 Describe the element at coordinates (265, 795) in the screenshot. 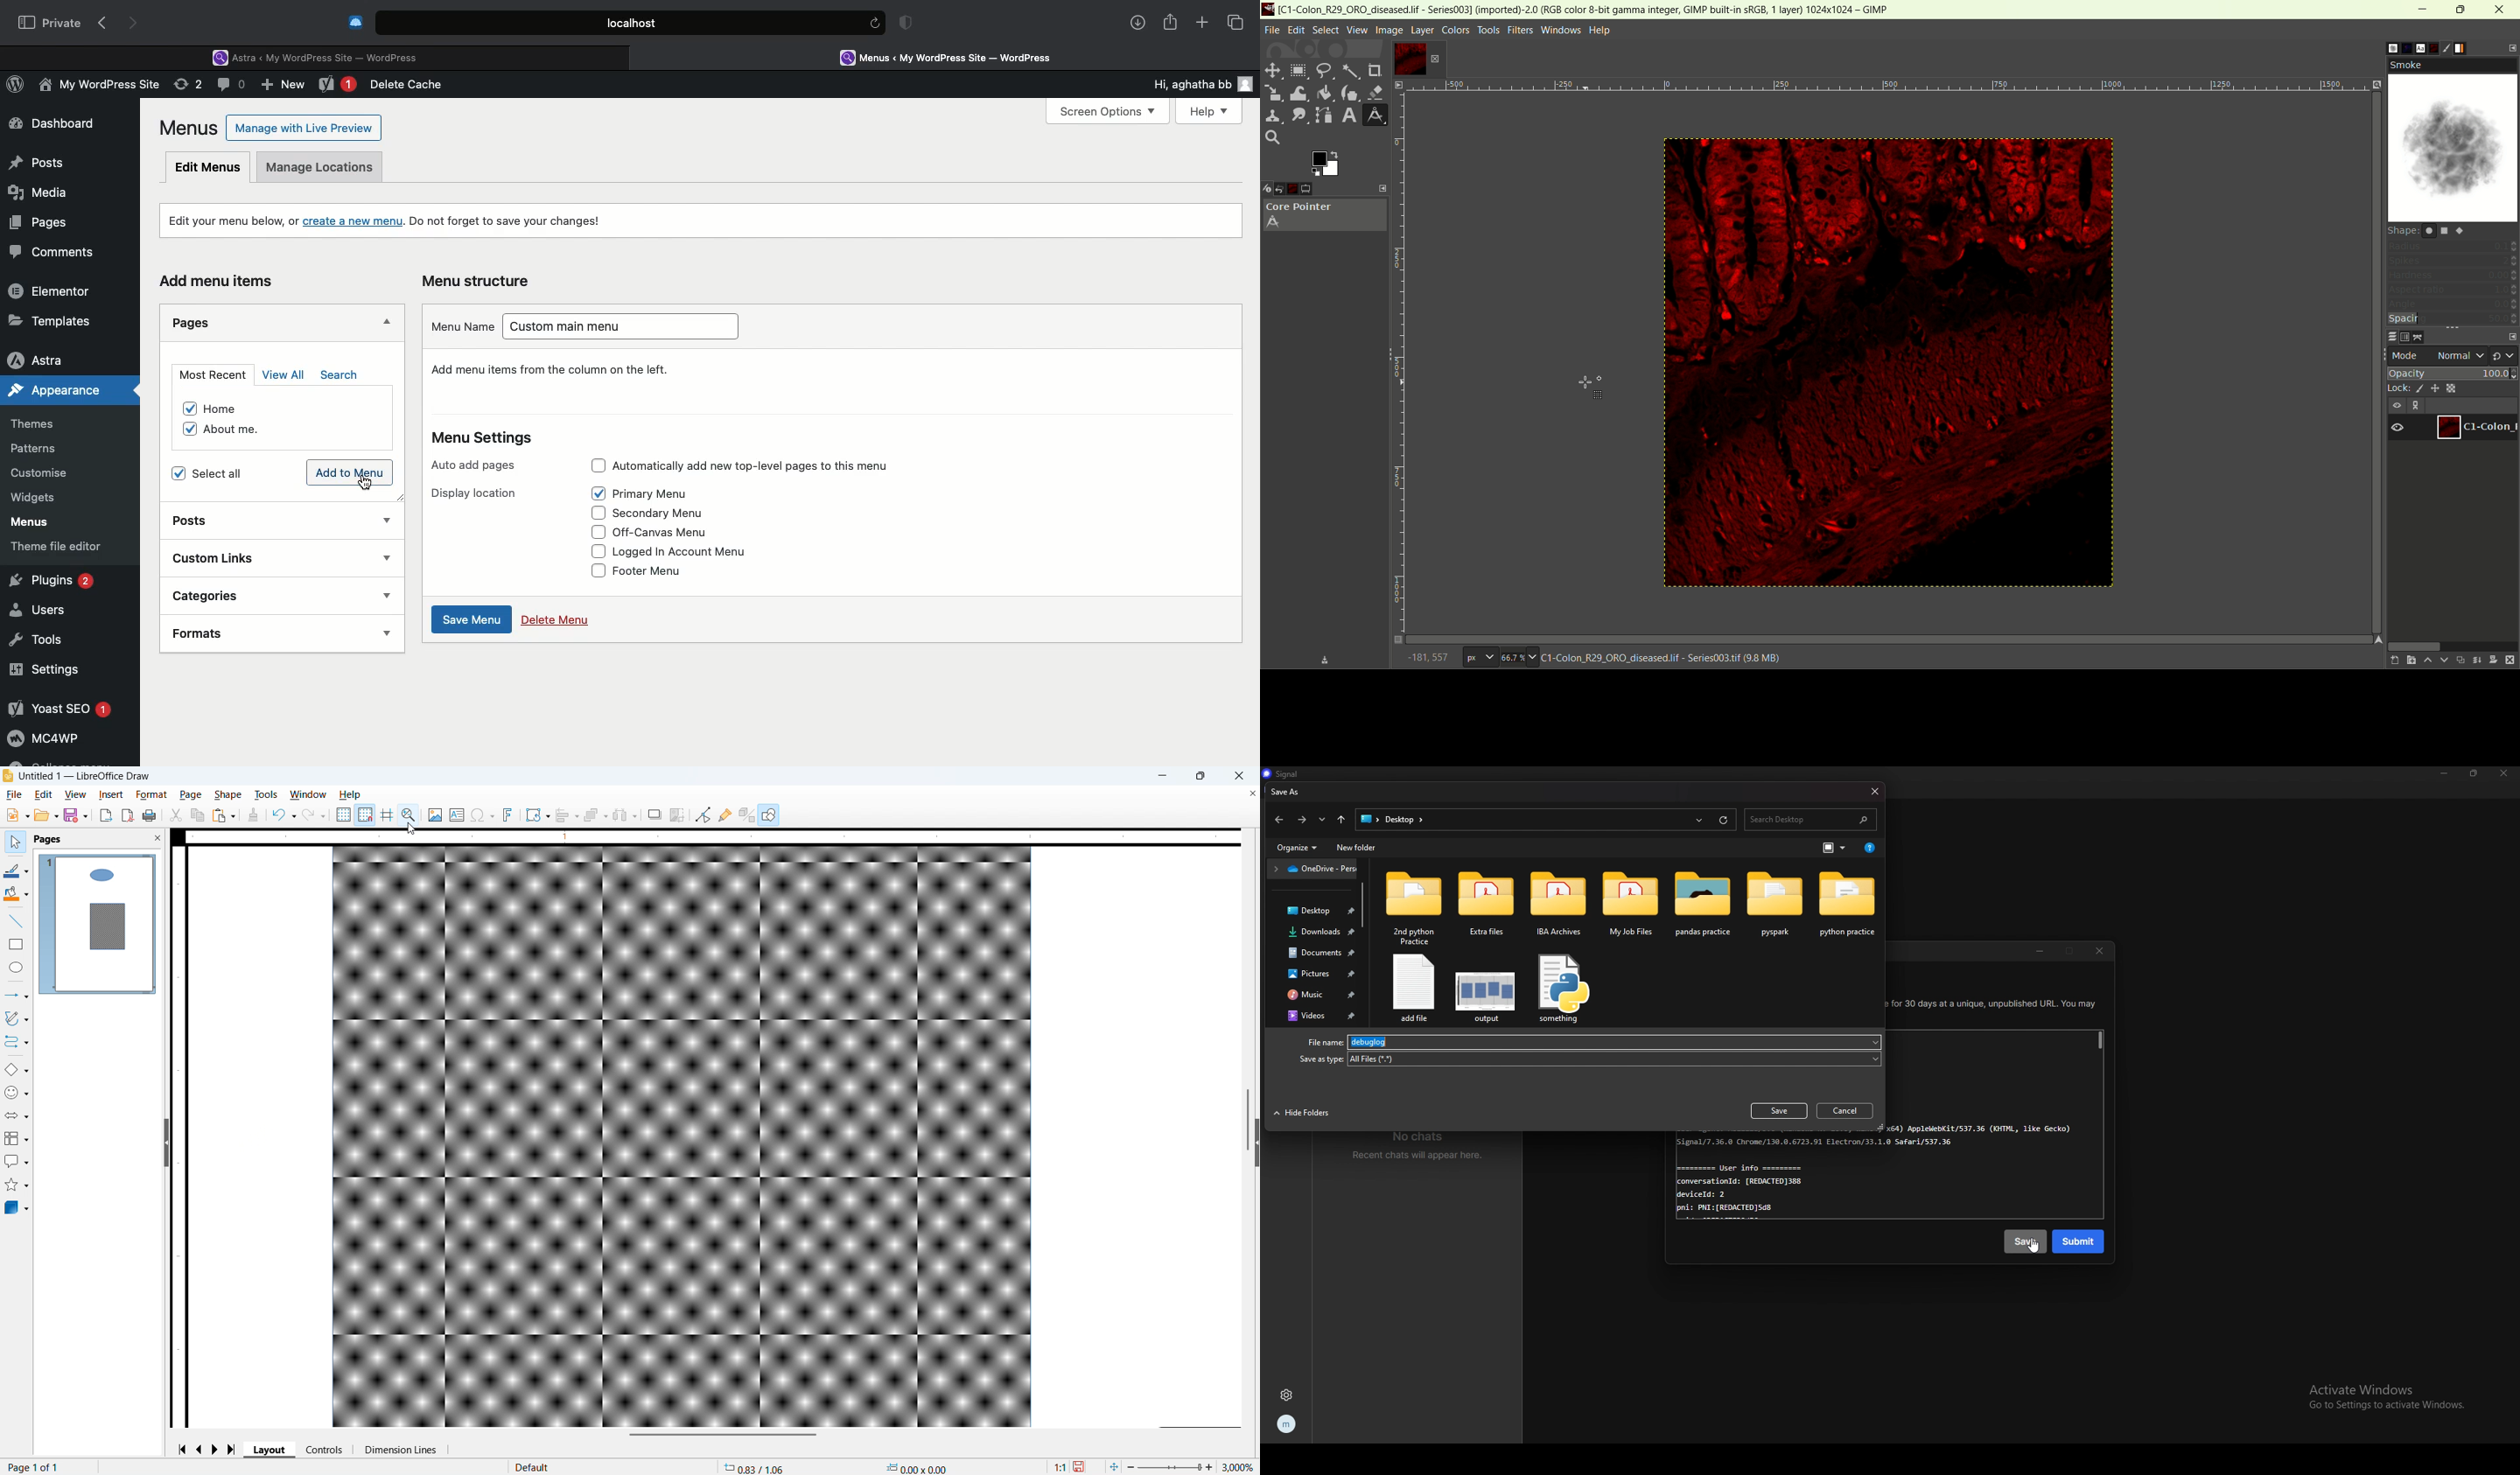

I see `Tools ` at that location.